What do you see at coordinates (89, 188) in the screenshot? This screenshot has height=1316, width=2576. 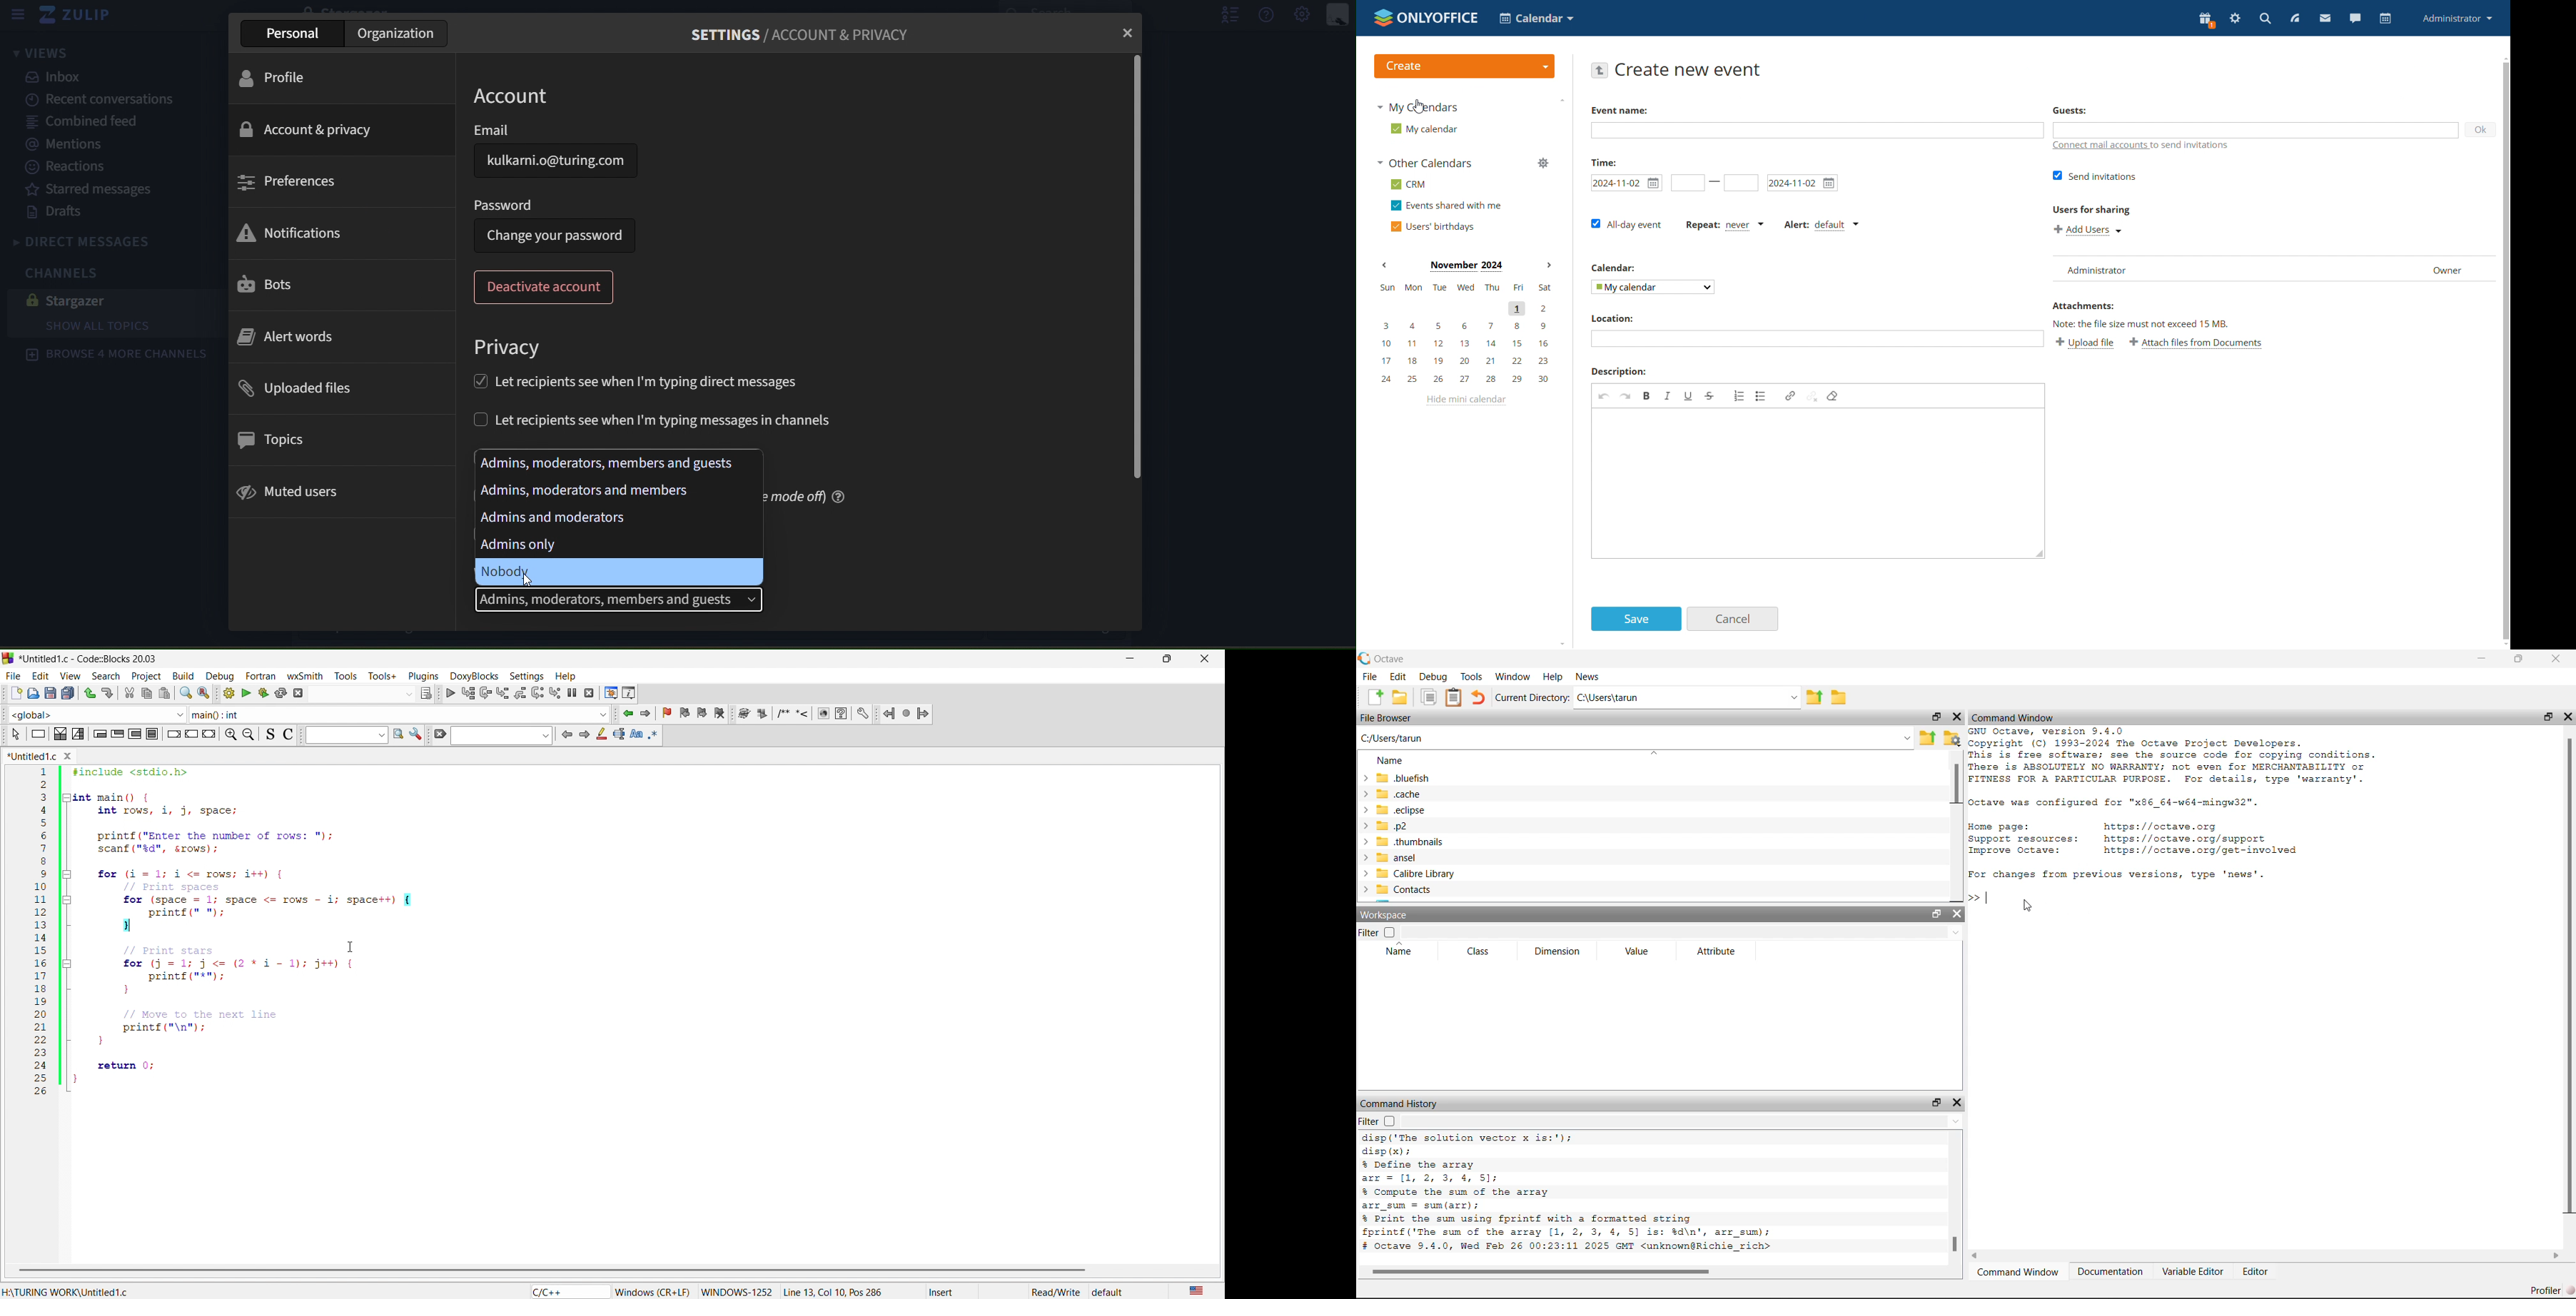 I see `starred messages` at bounding box center [89, 188].